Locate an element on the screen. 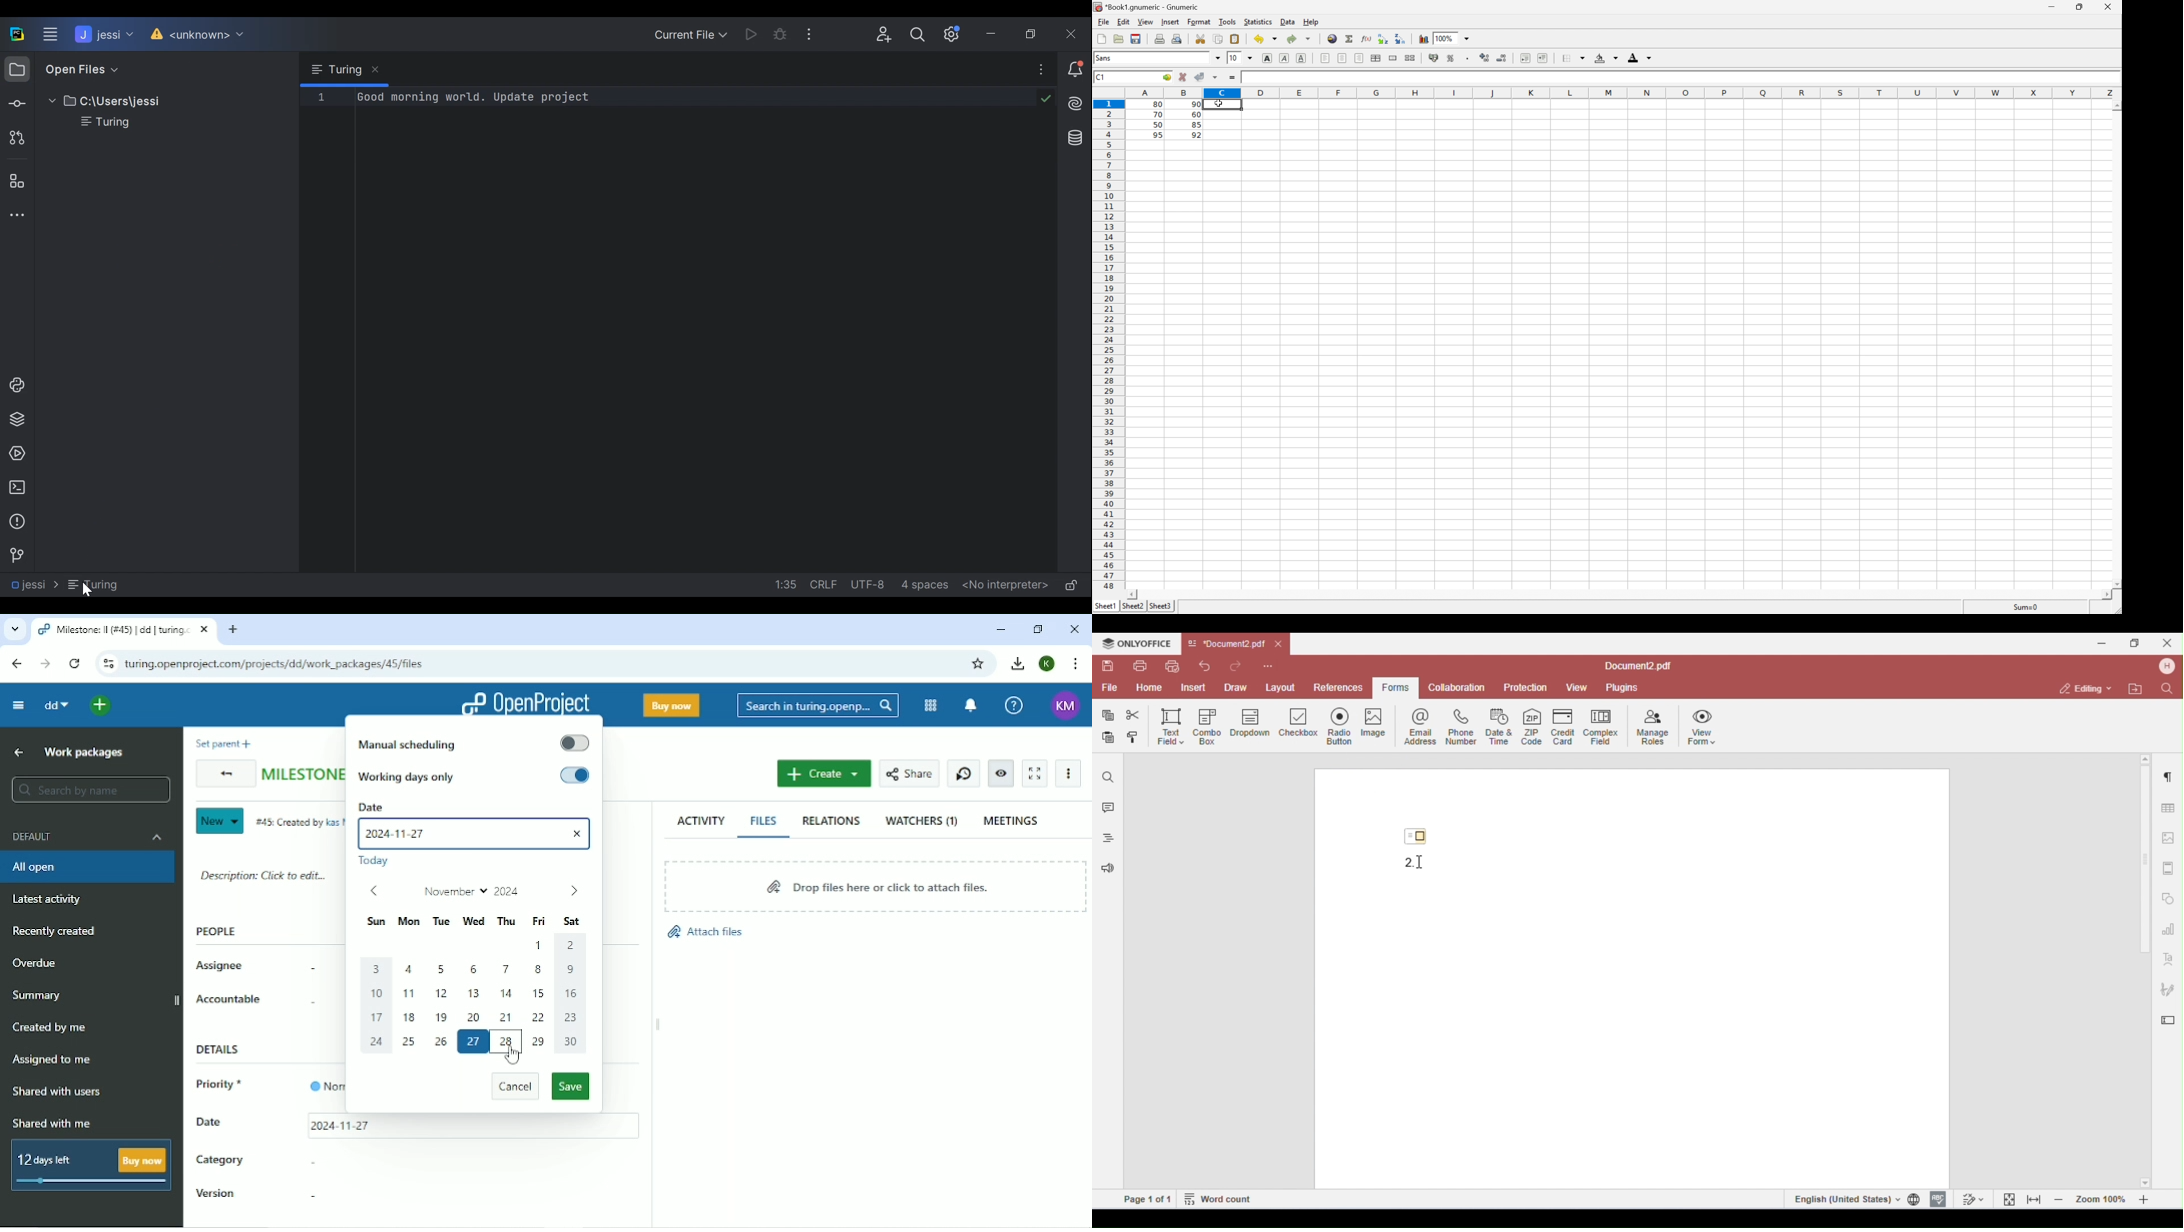 The height and width of the screenshot is (1232, 2184). Accept changes is located at coordinates (1198, 77).